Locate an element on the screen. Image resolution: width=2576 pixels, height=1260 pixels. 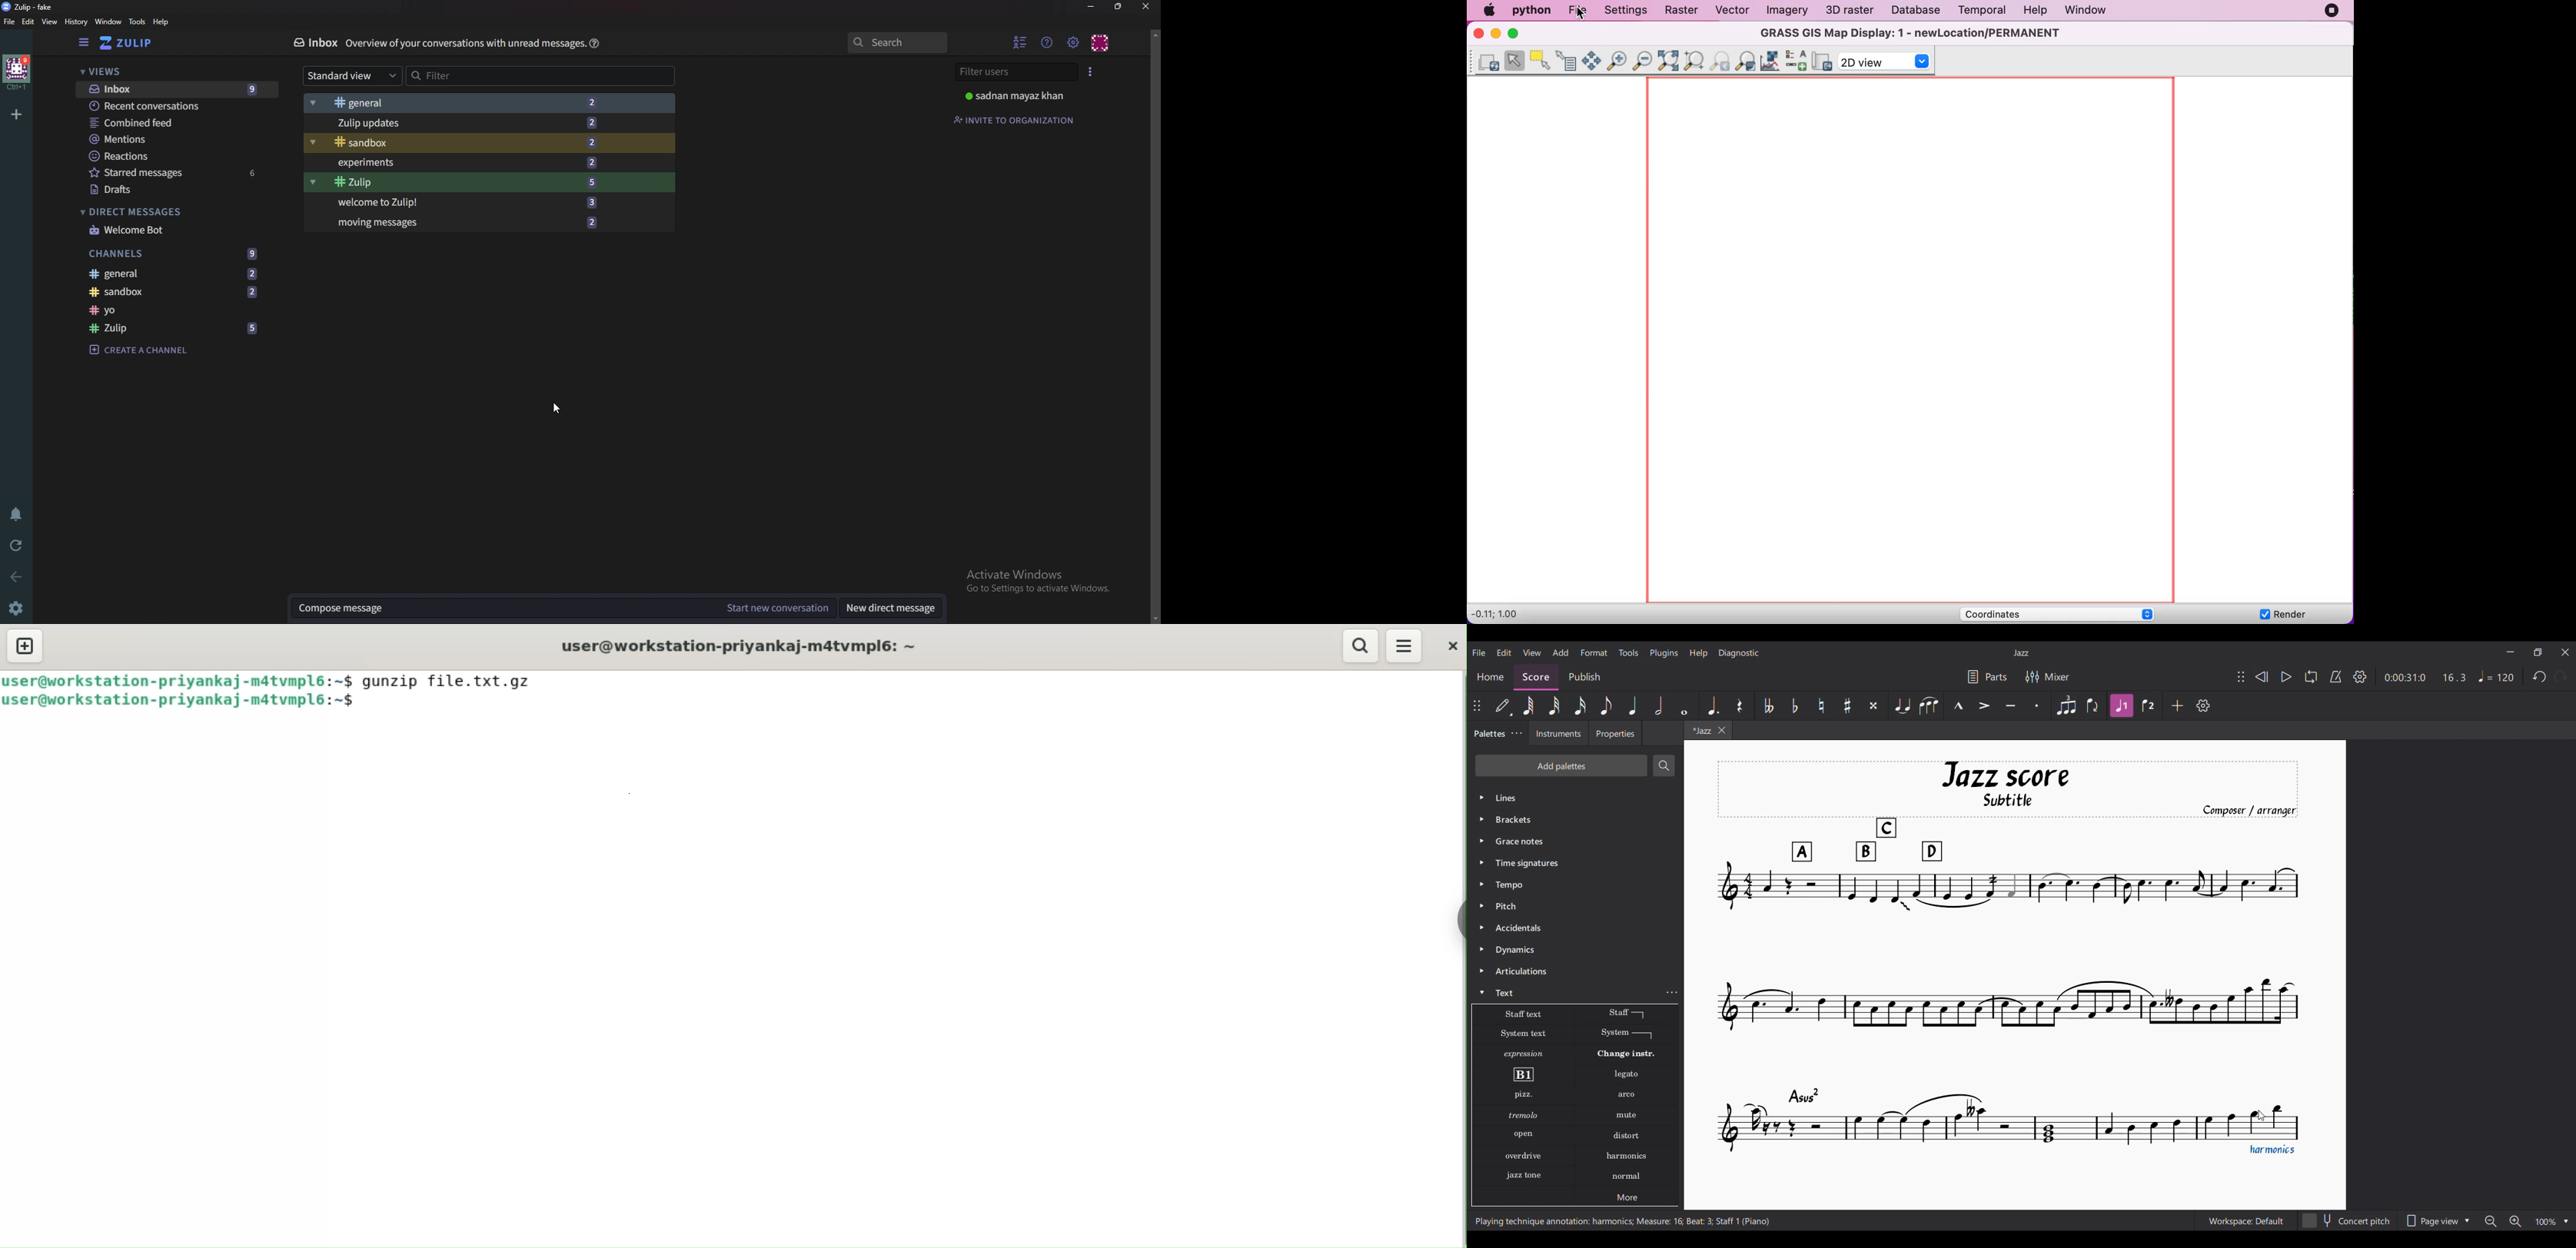
Tools is located at coordinates (137, 22).